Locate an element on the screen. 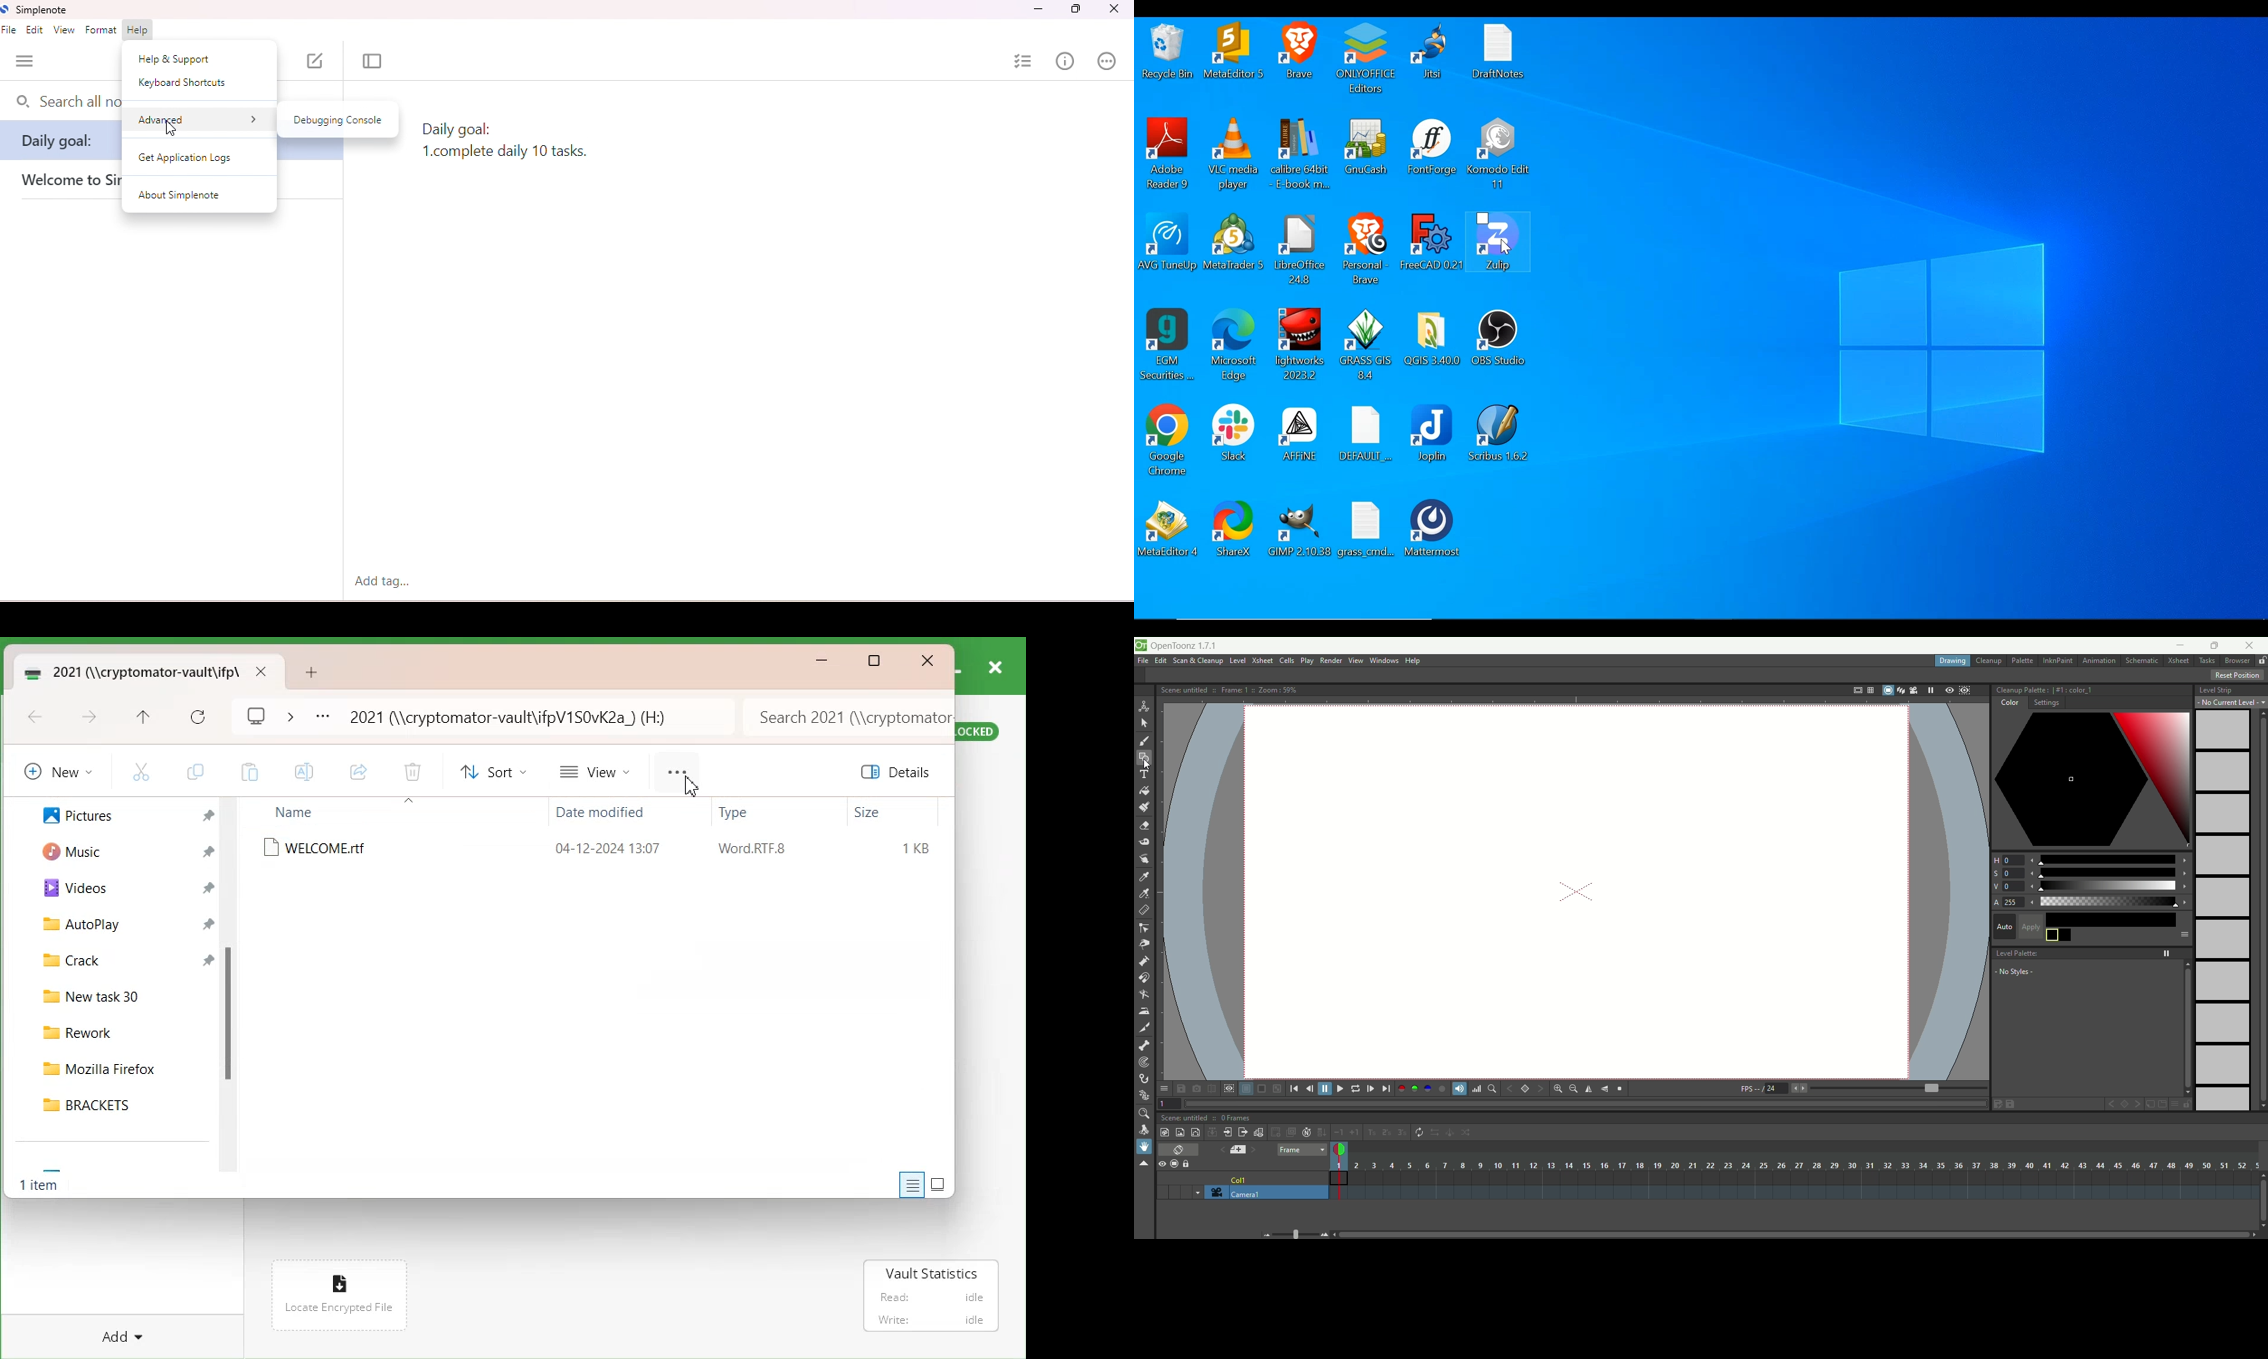 The width and height of the screenshot is (2268, 1372). horizontal scrollbar is located at coordinates (1798, 1234).